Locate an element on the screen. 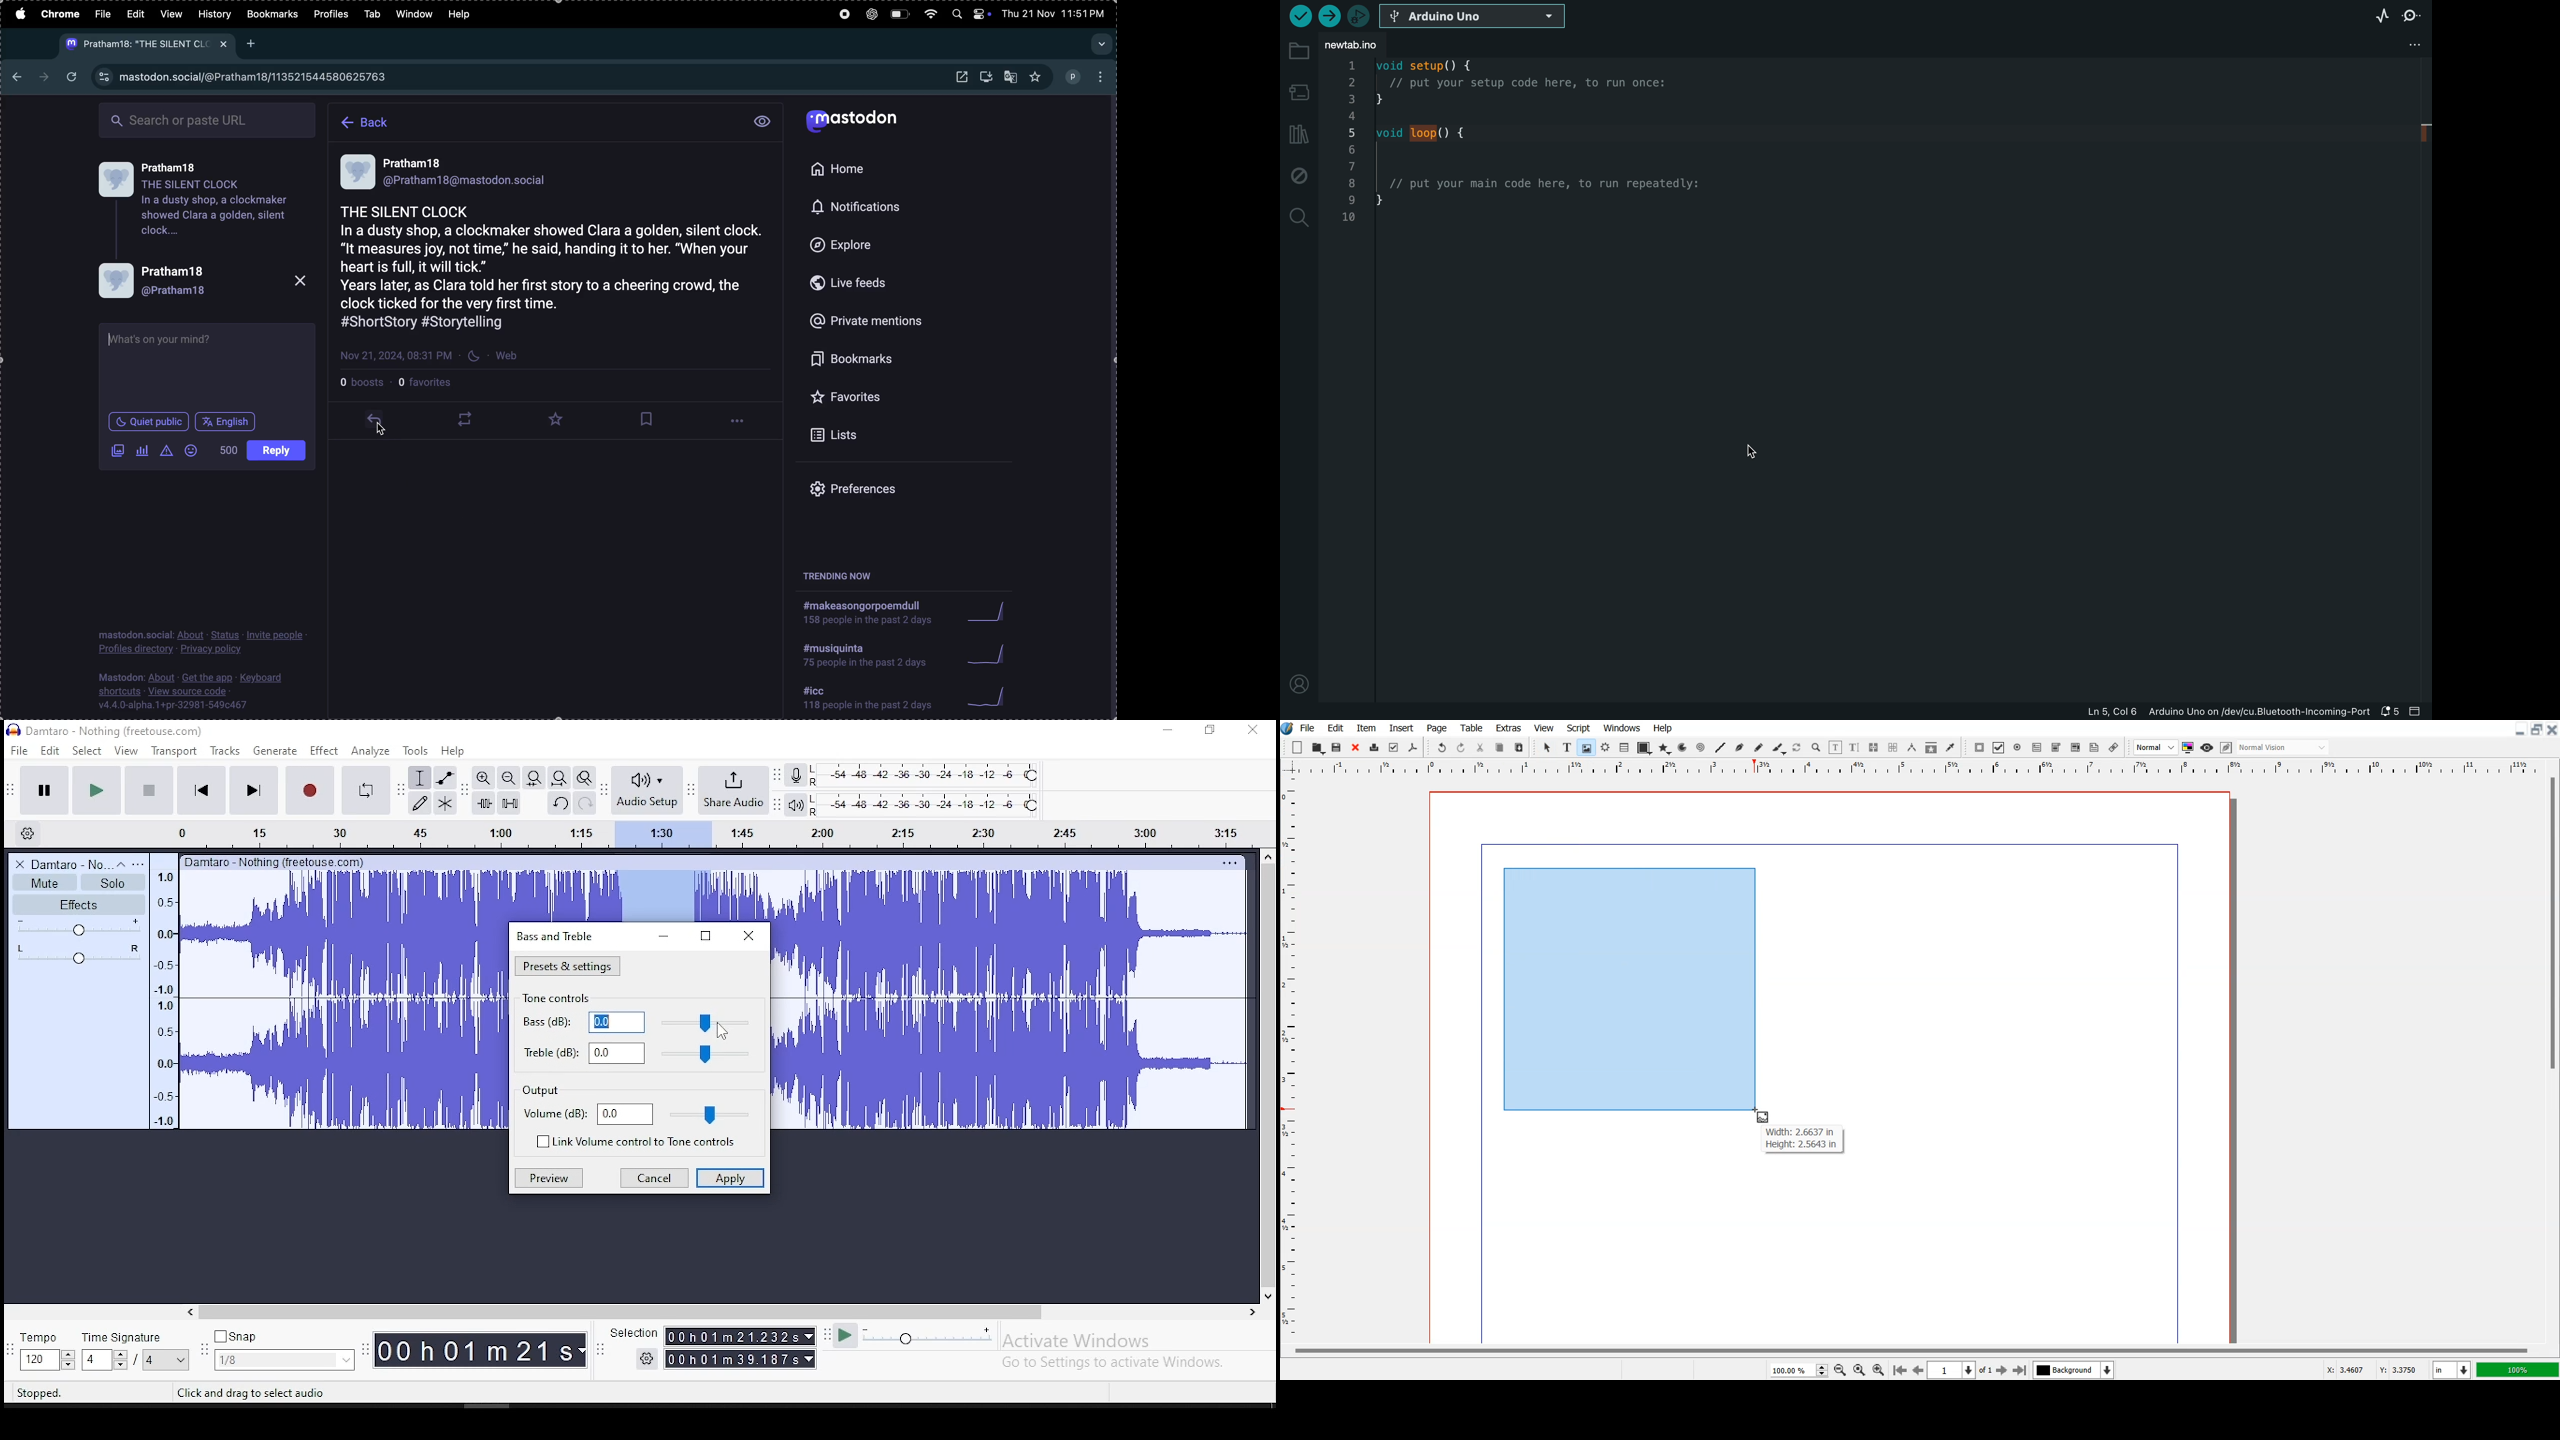  Insert is located at coordinates (1400, 727).